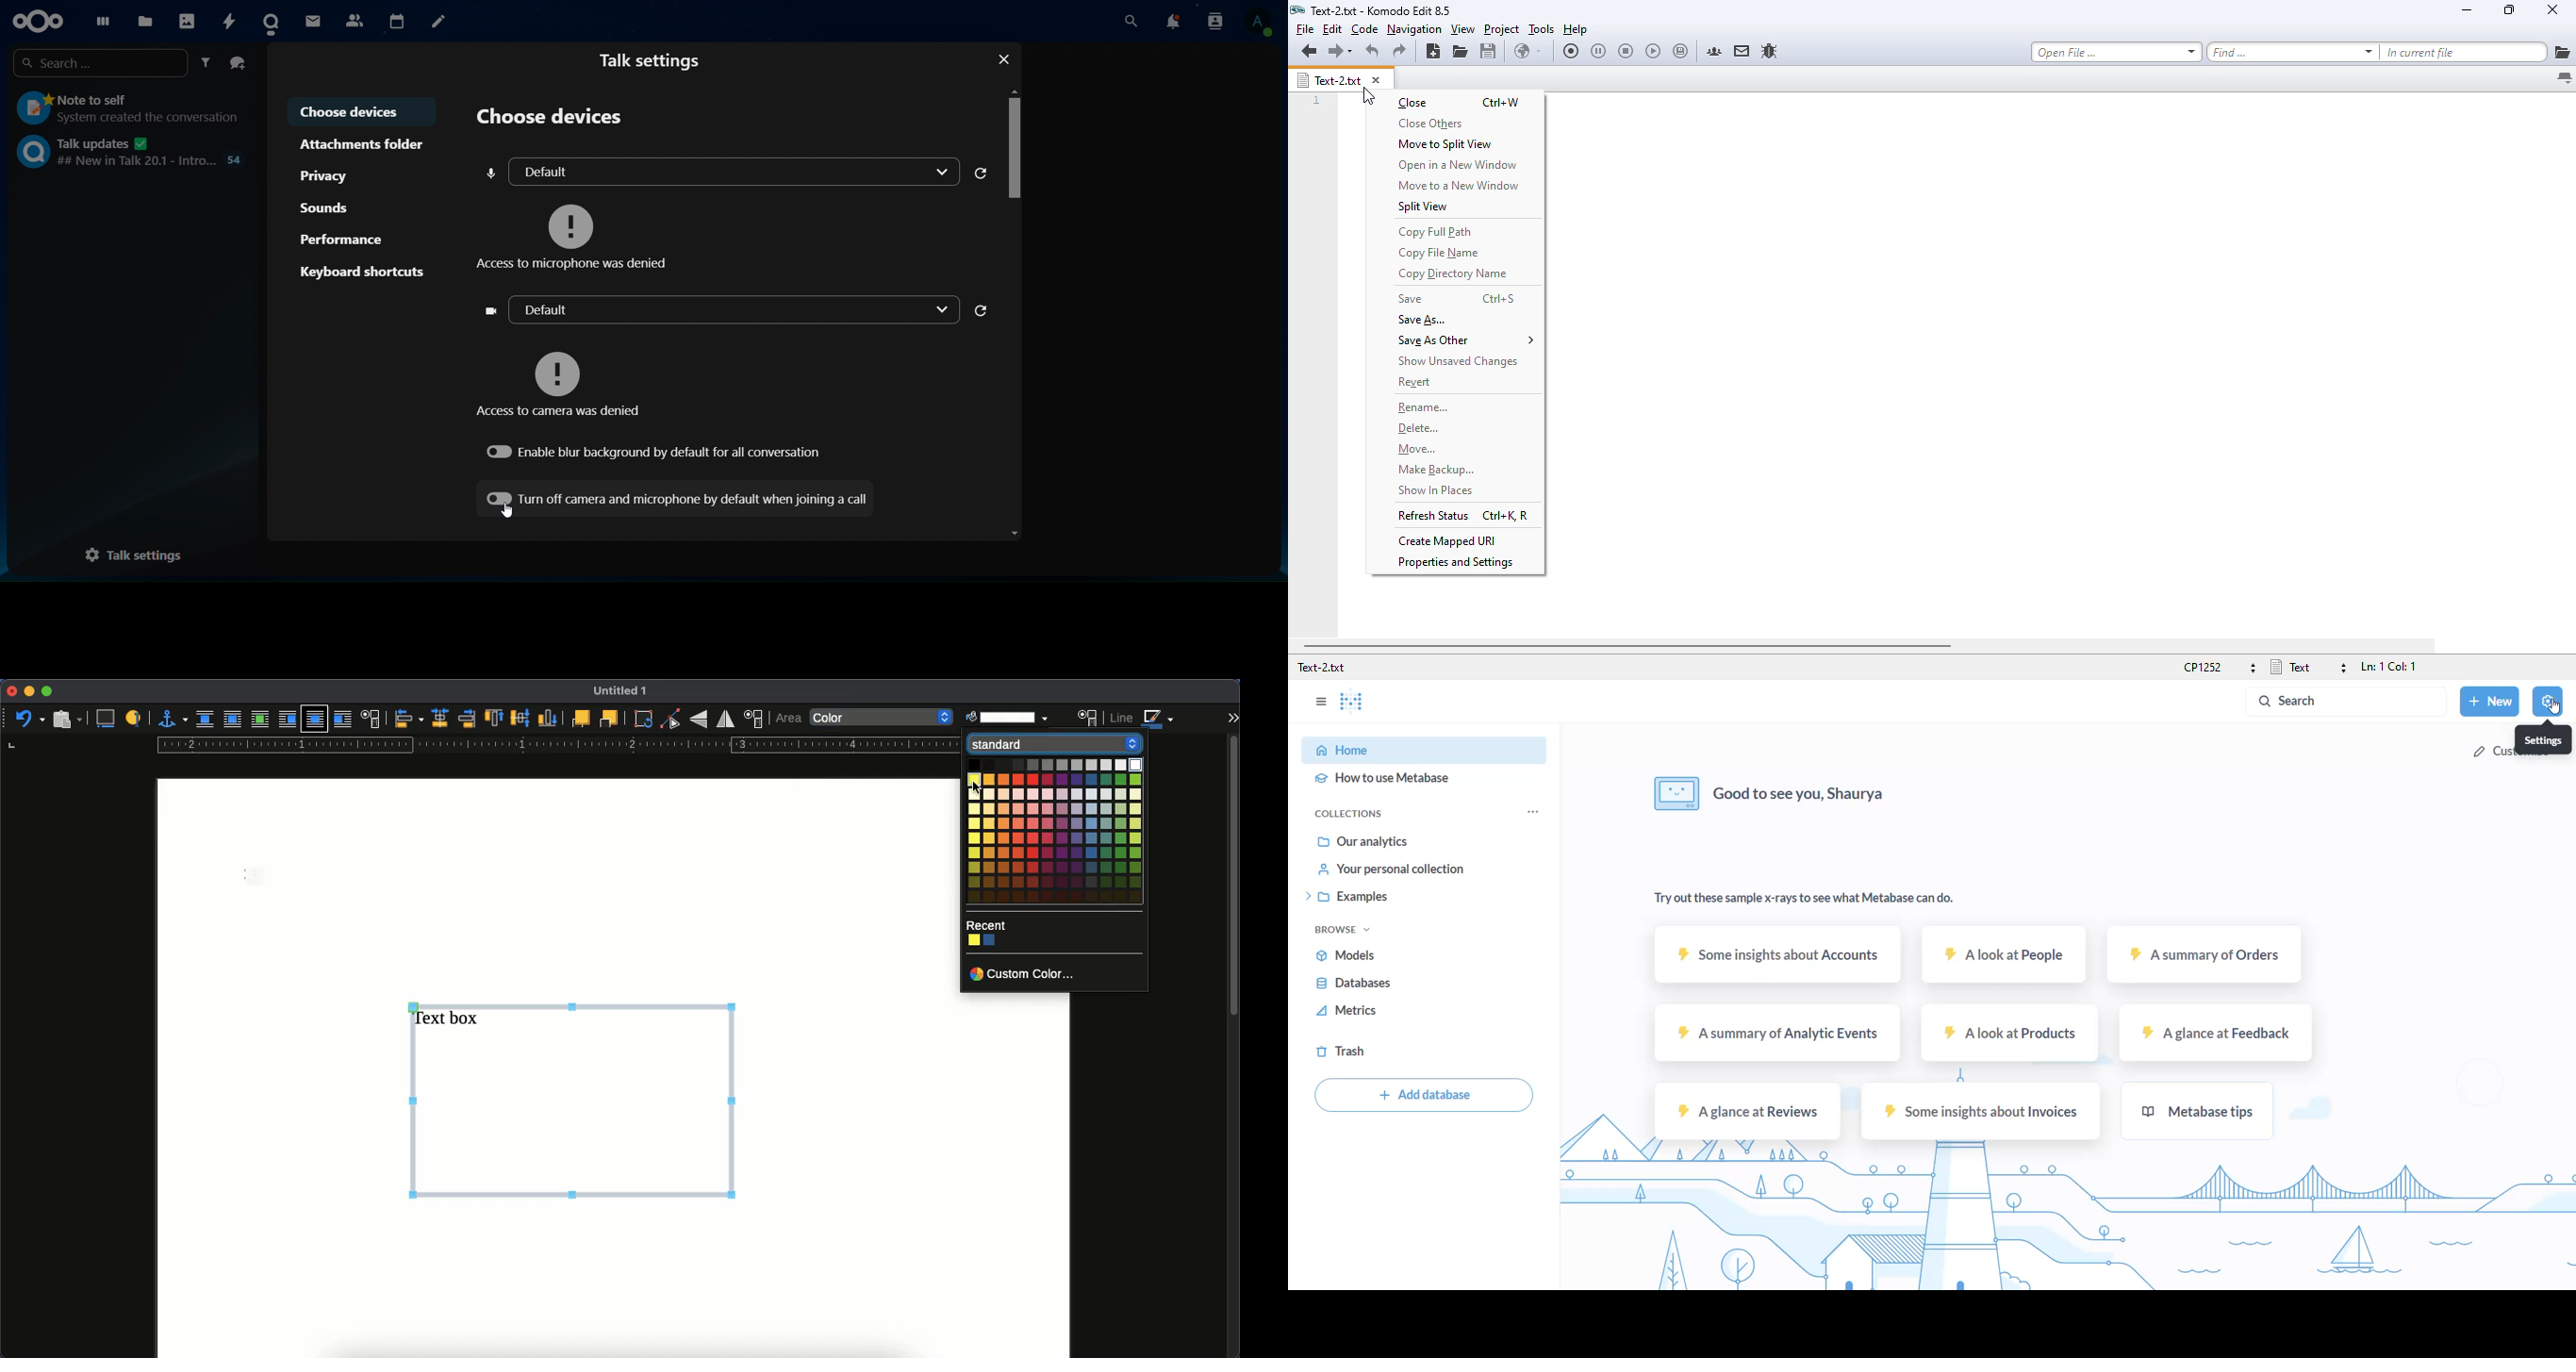 Image resolution: width=2576 pixels, height=1372 pixels. I want to click on text wrap, so click(372, 719).